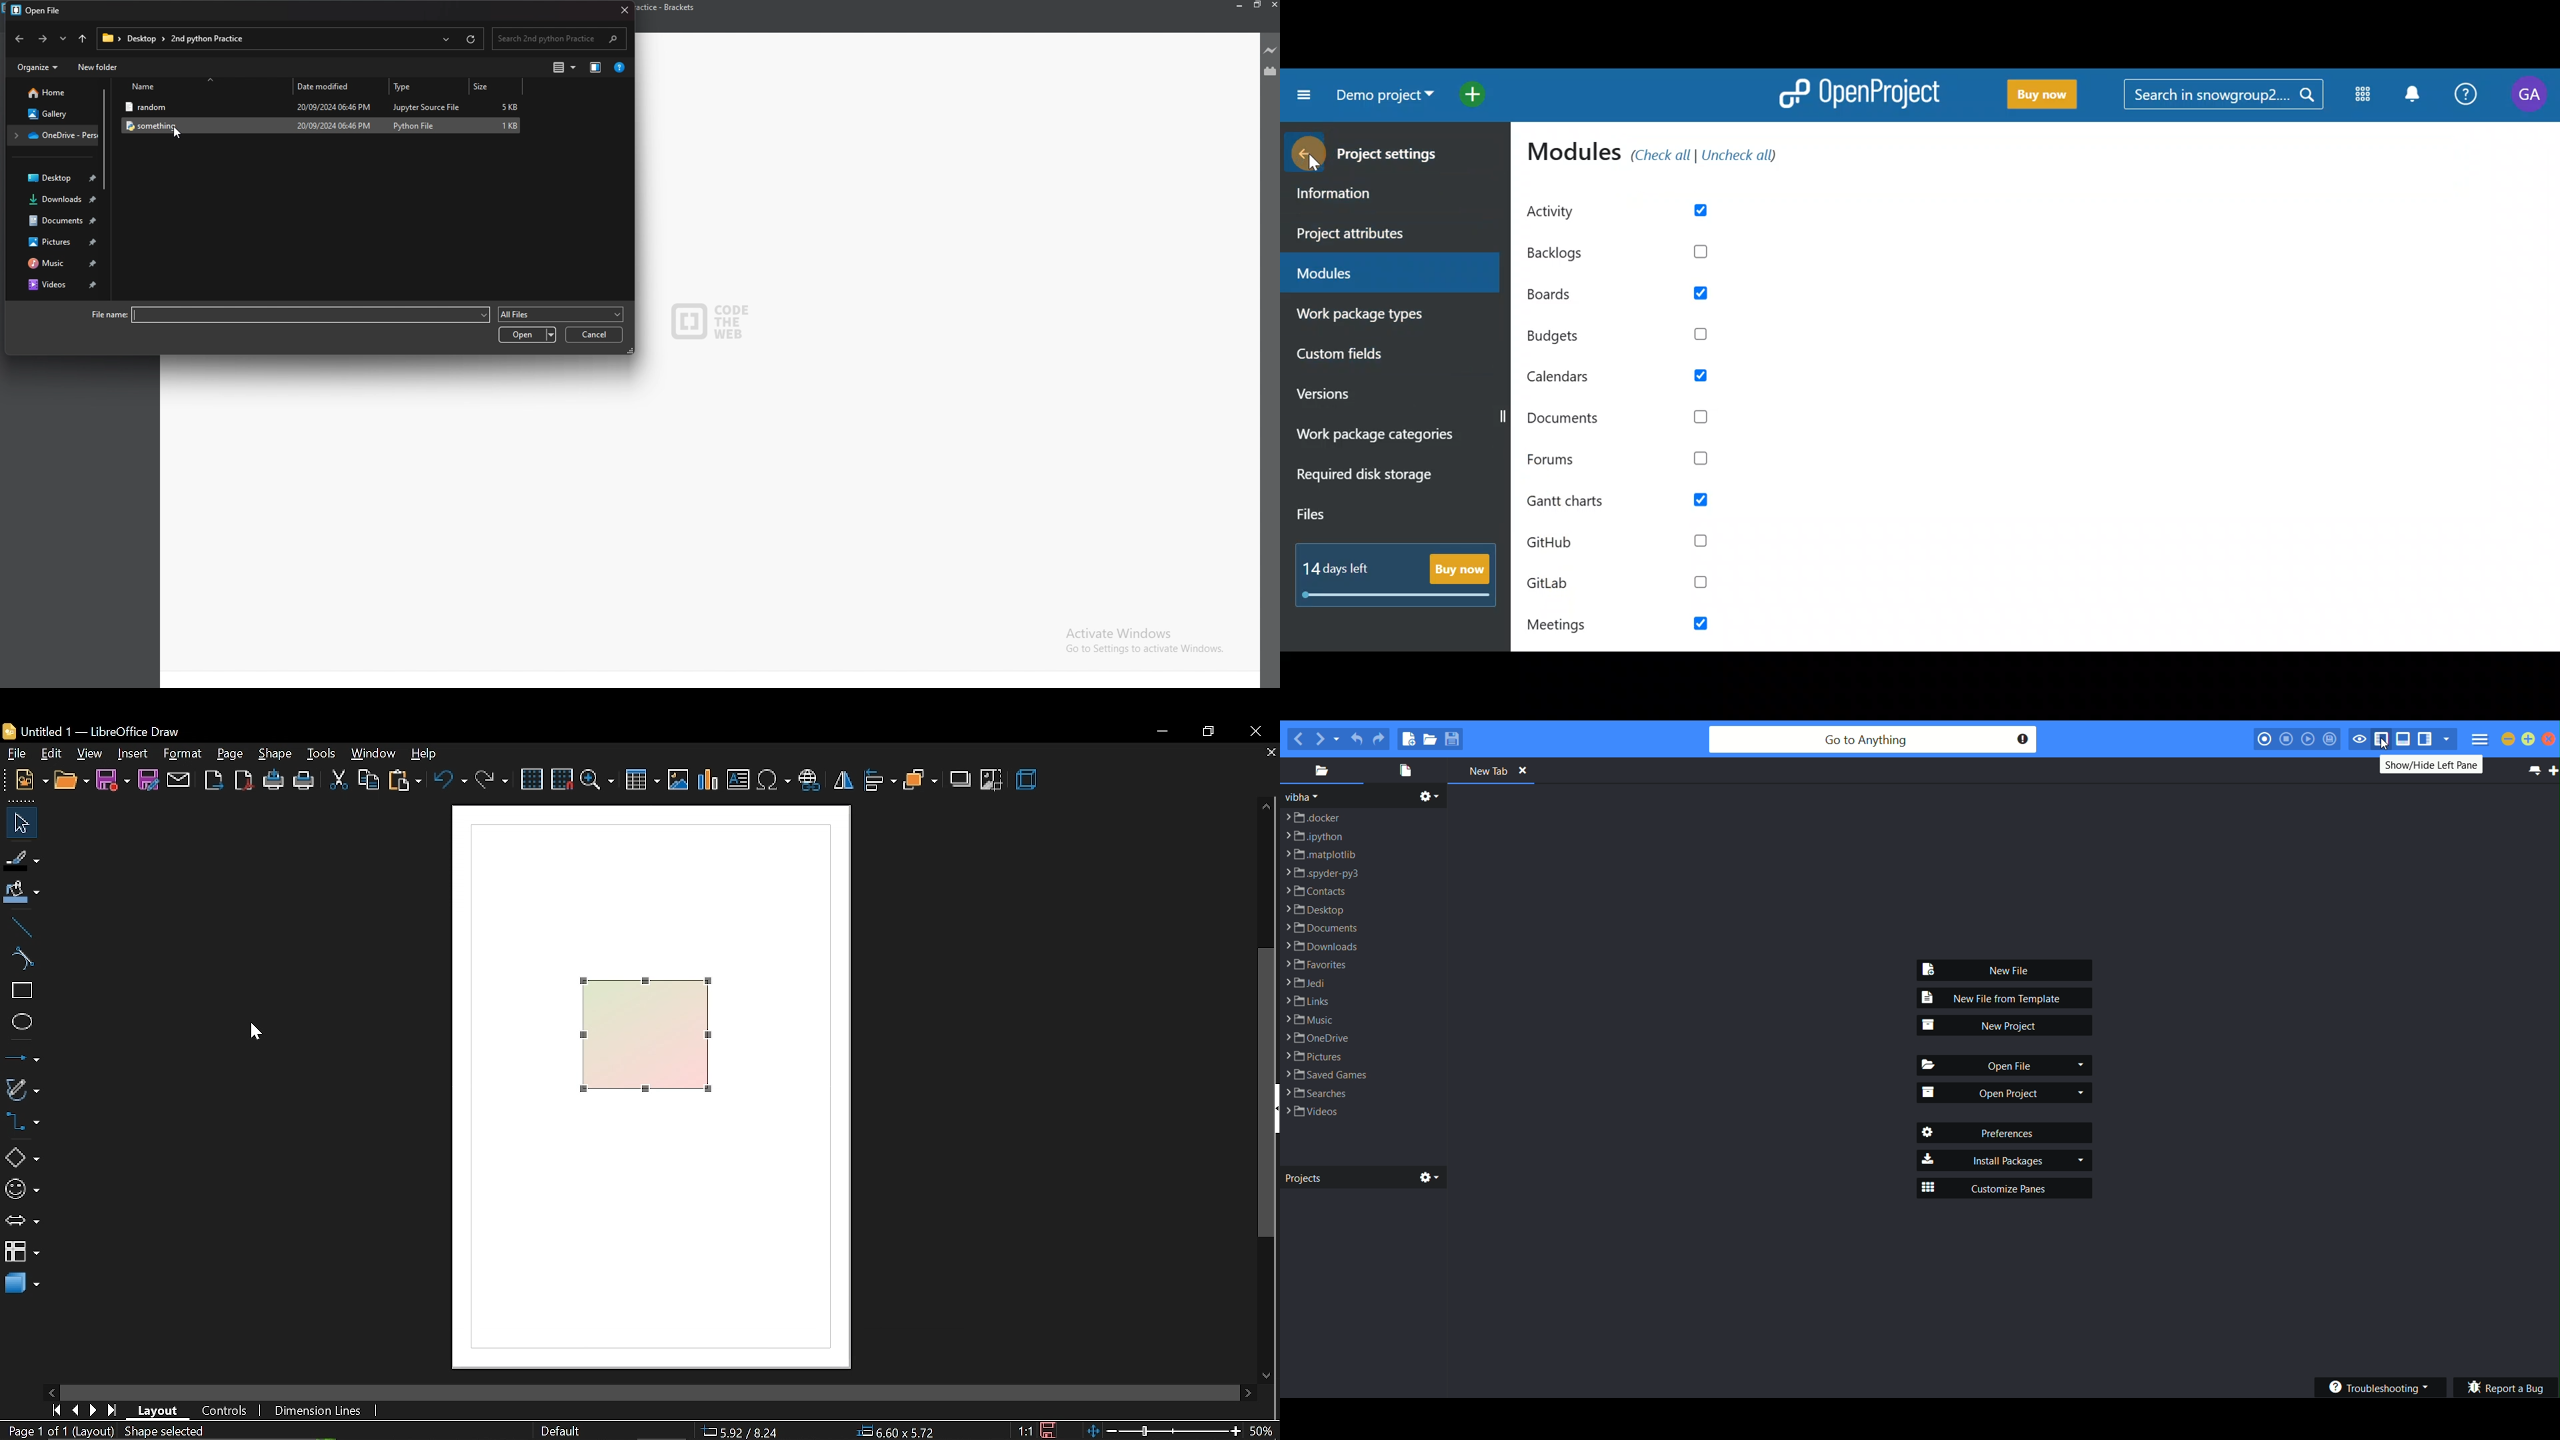 The width and height of the screenshot is (2576, 1456). What do you see at coordinates (150, 781) in the screenshot?
I see `save as` at bounding box center [150, 781].